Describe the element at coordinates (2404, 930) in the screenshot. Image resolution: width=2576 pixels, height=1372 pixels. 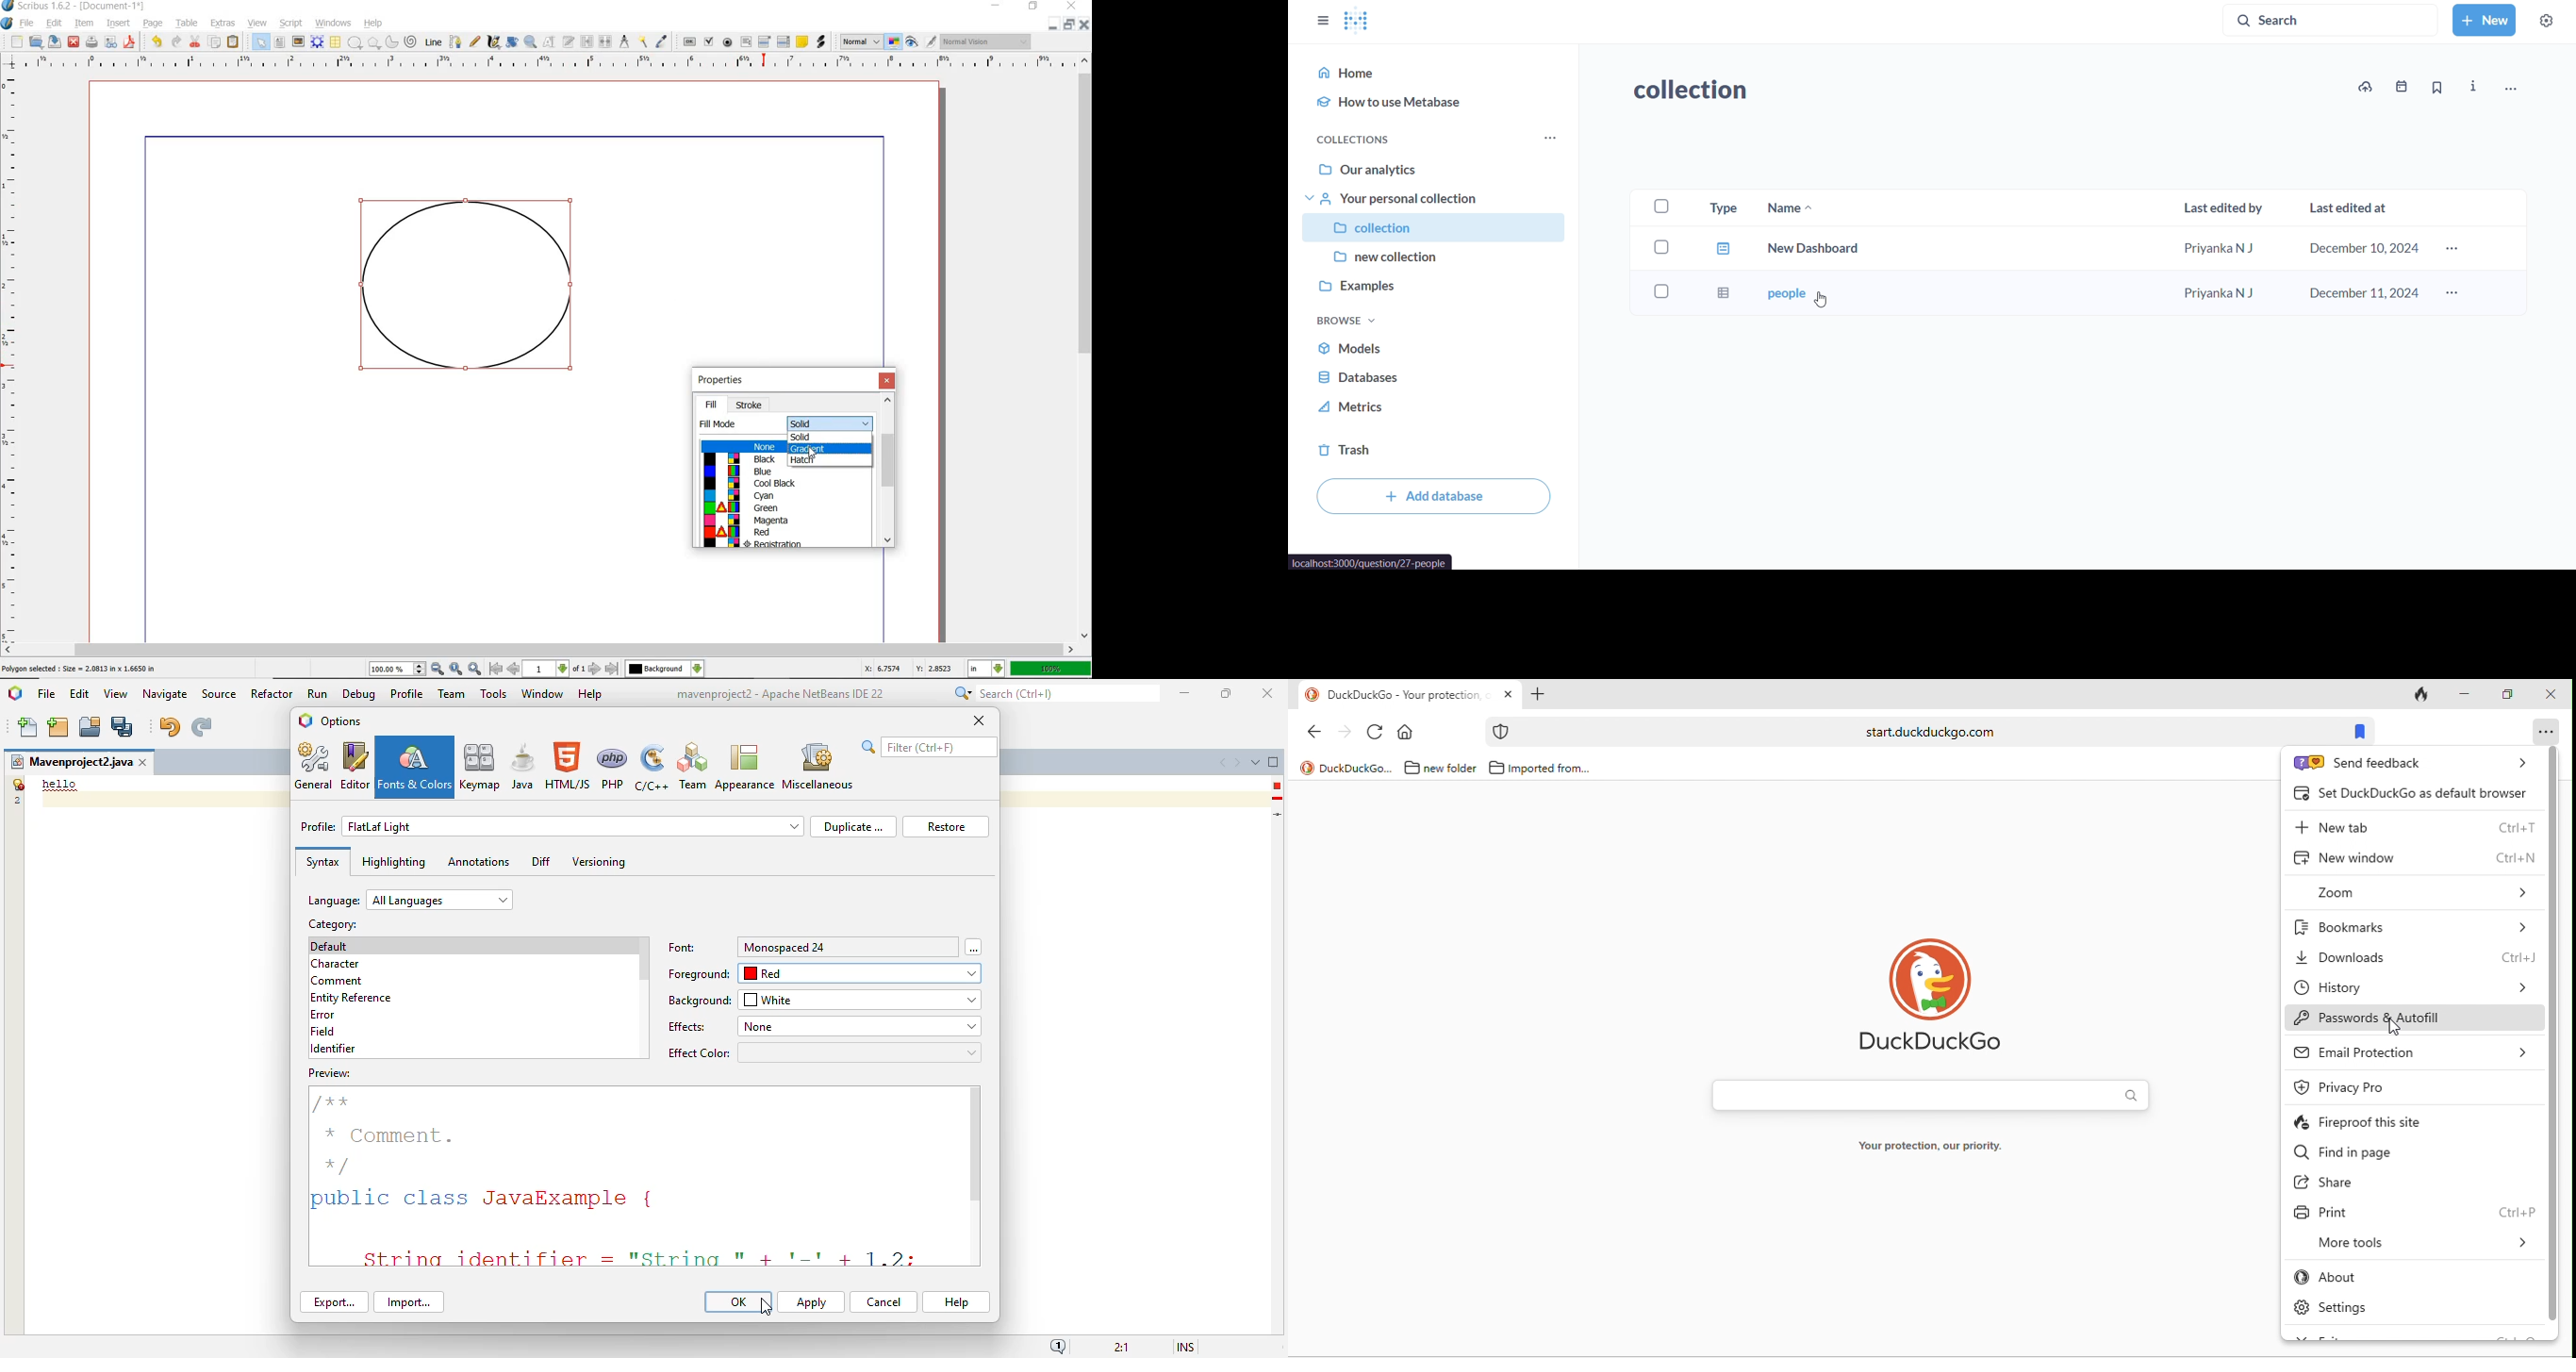
I see `bookmarks` at that location.